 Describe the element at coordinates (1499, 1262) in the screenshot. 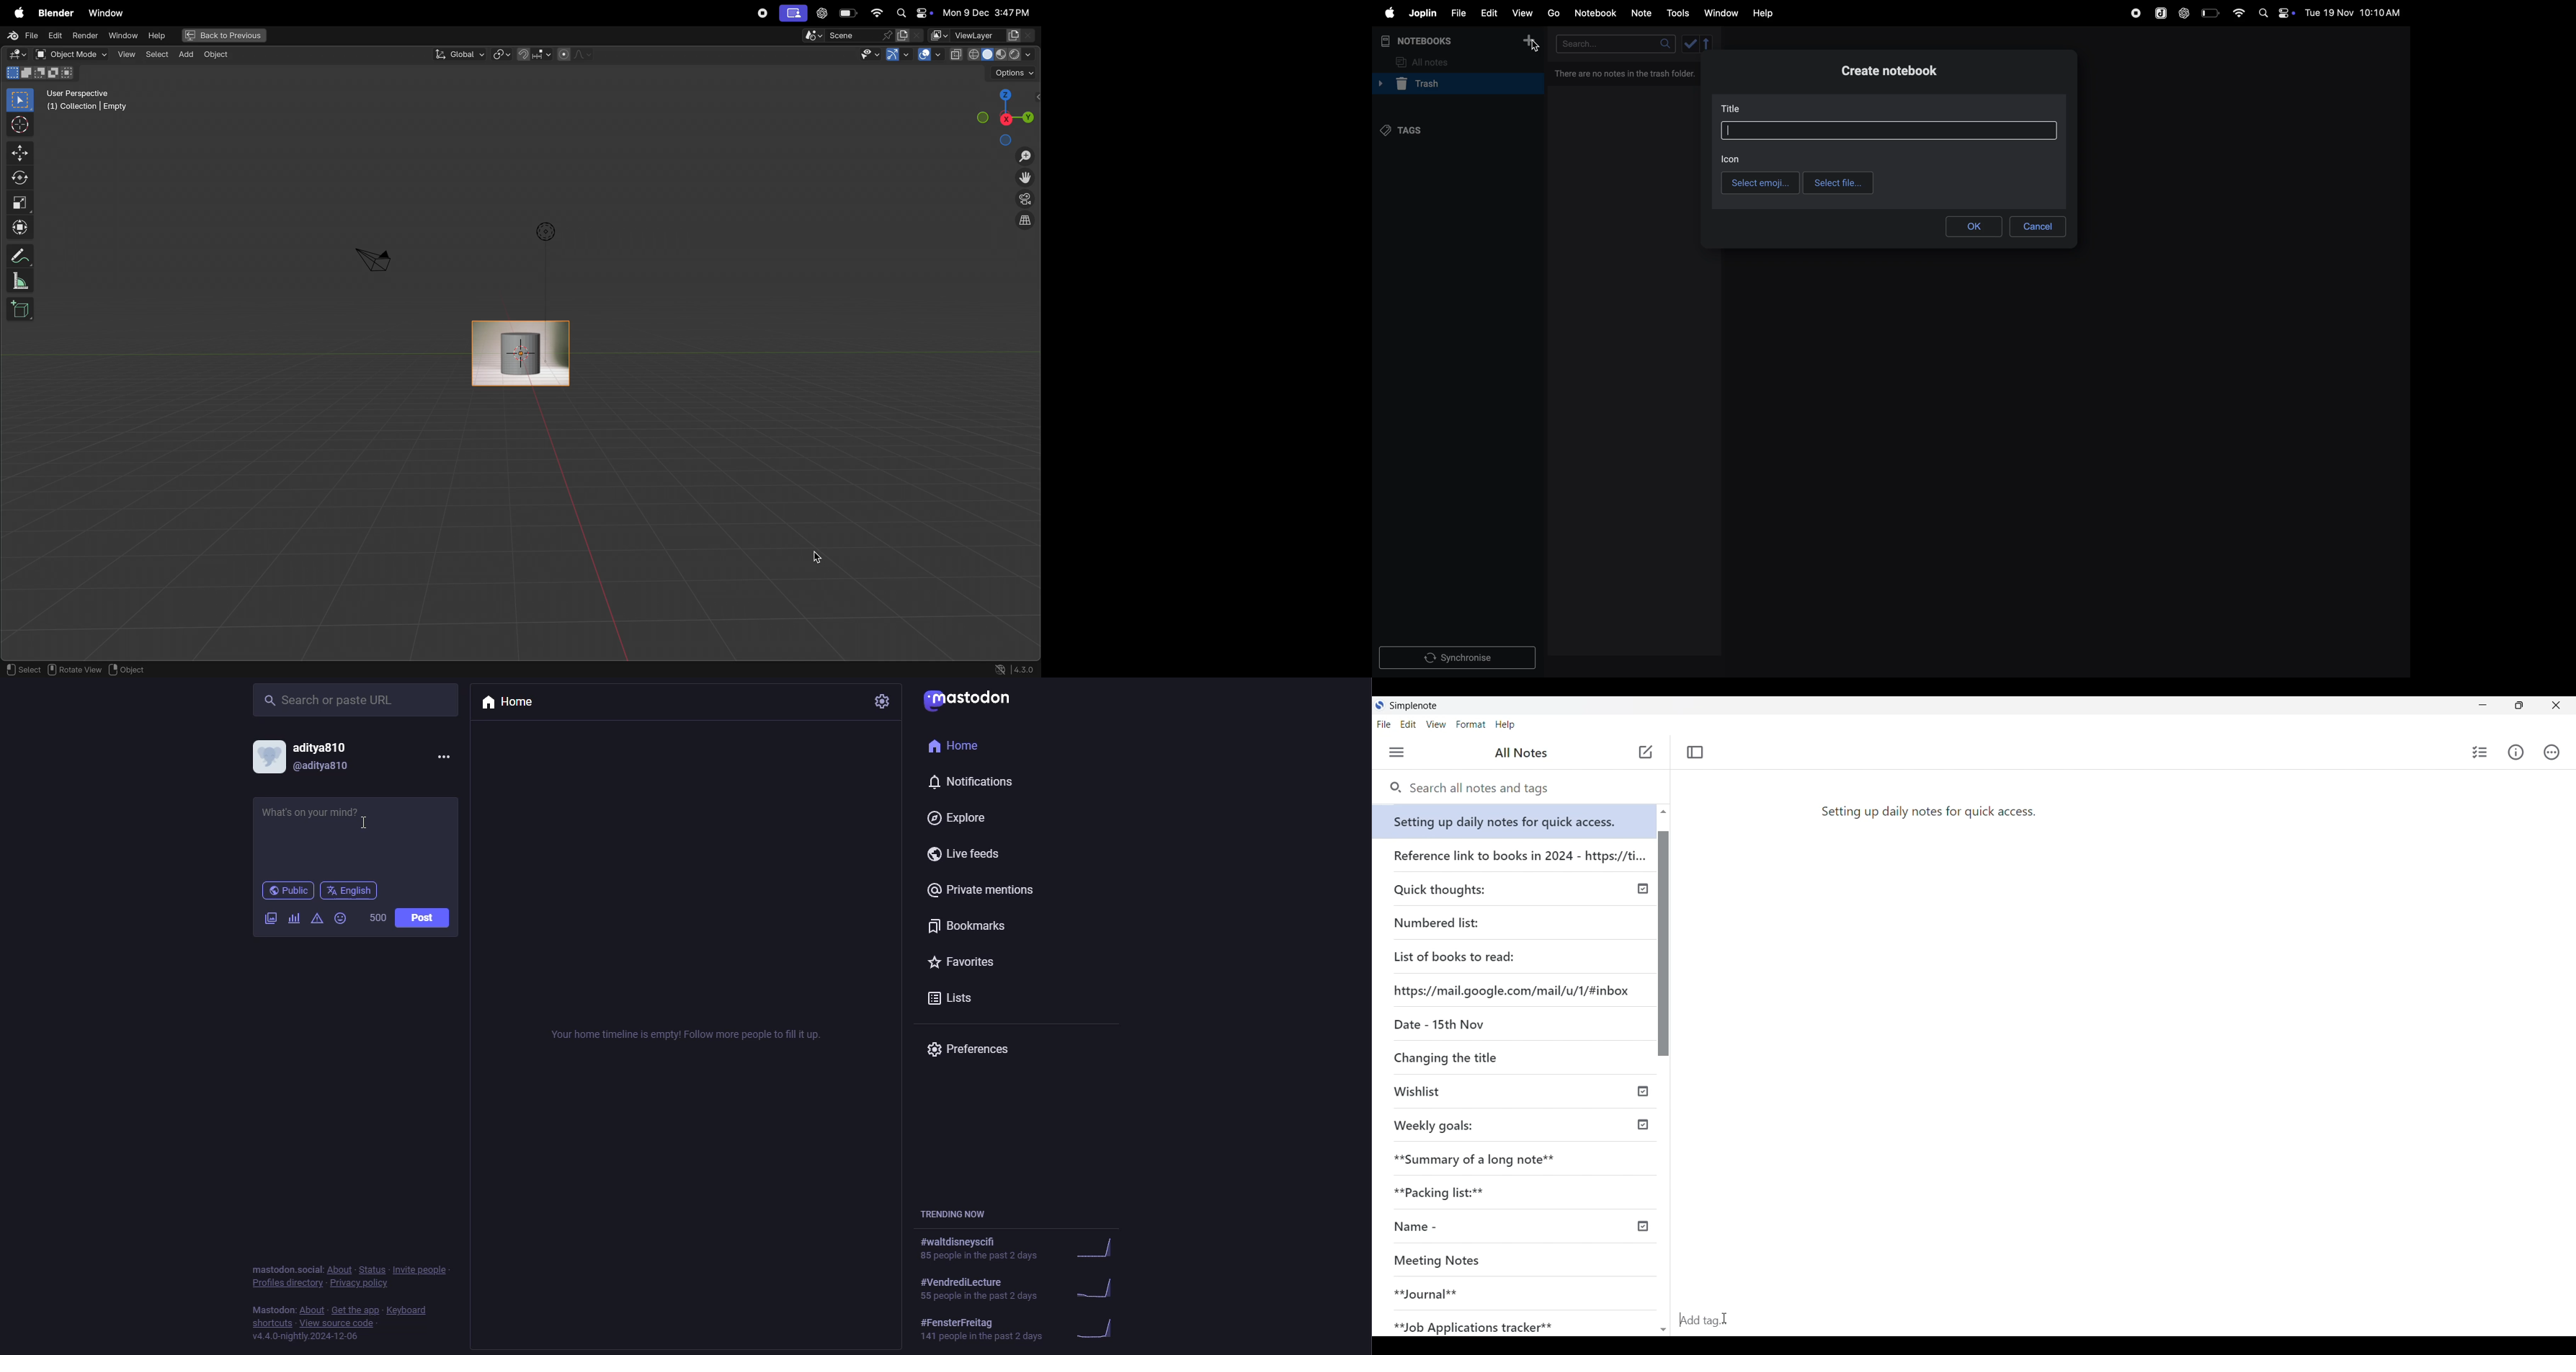

I see `Meeting Notes` at that location.